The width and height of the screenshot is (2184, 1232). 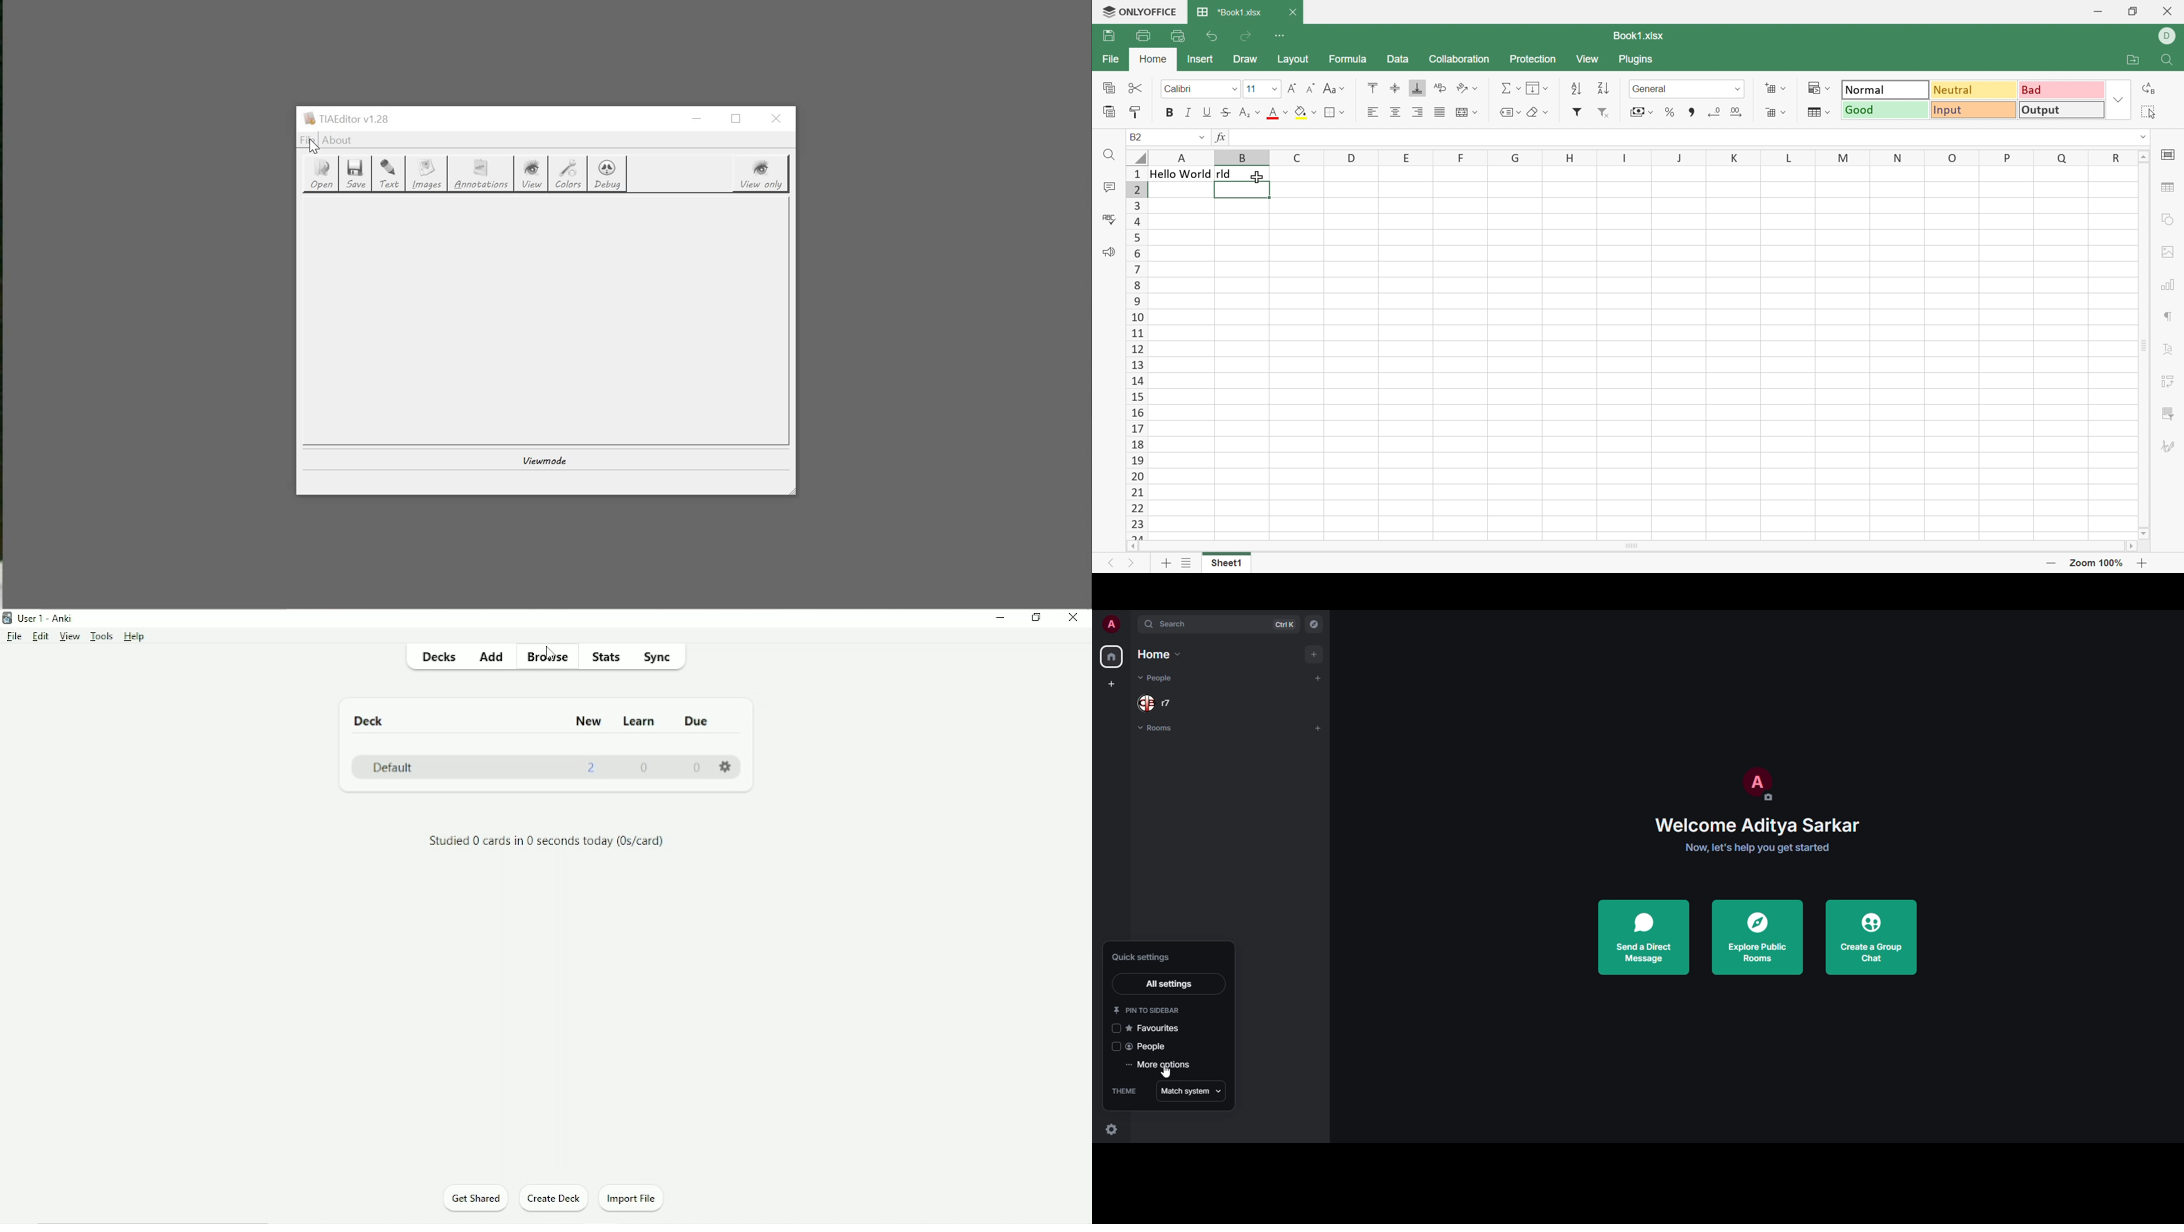 What do you see at coordinates (1317, 624) in the screenshot?
I see `navigator` at bounding box center [1317, 624].